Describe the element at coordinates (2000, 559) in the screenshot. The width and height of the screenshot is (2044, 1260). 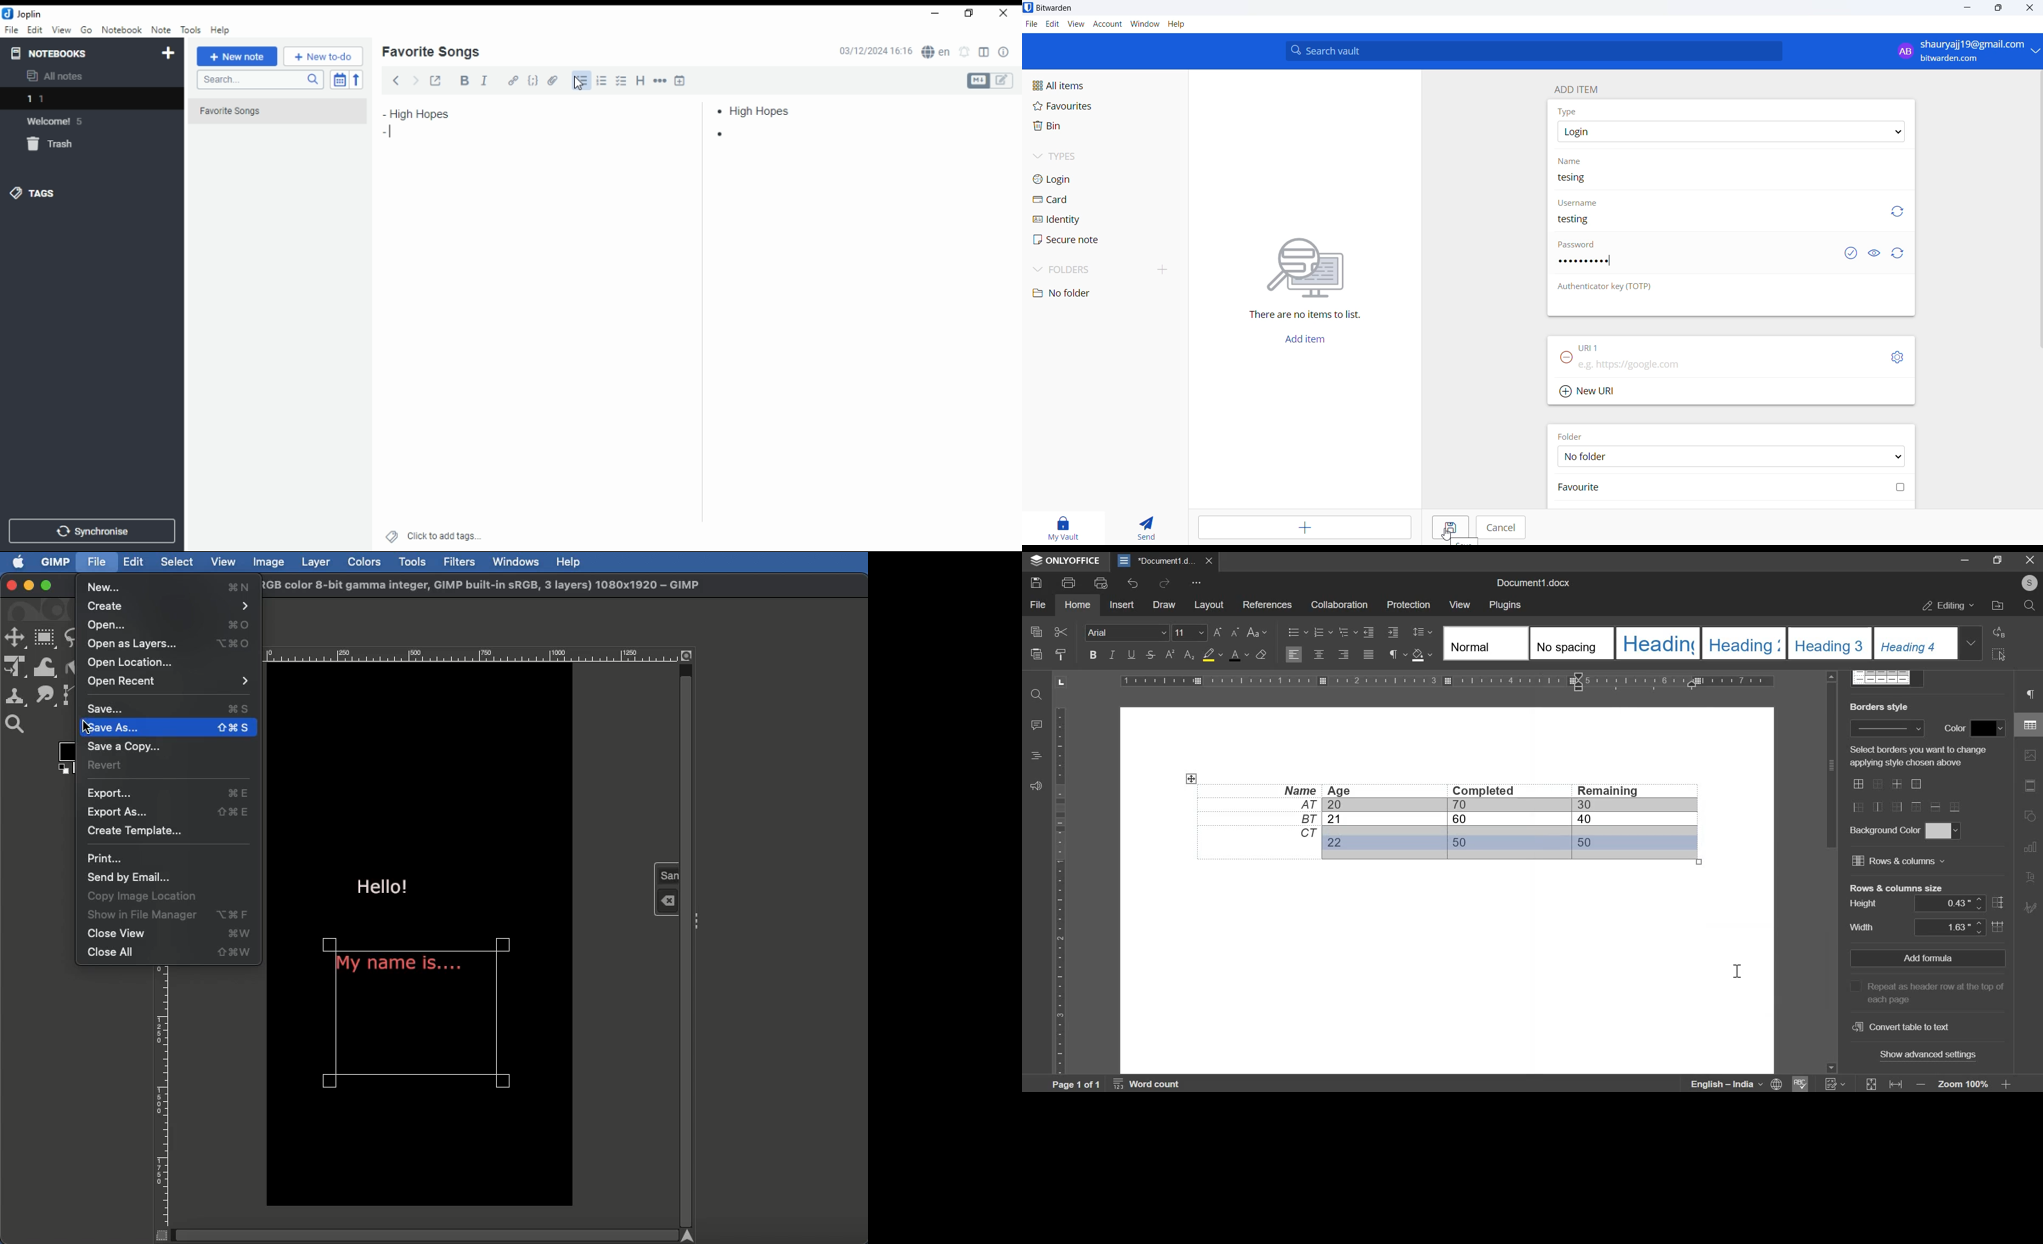
I see `maximize` at that location.